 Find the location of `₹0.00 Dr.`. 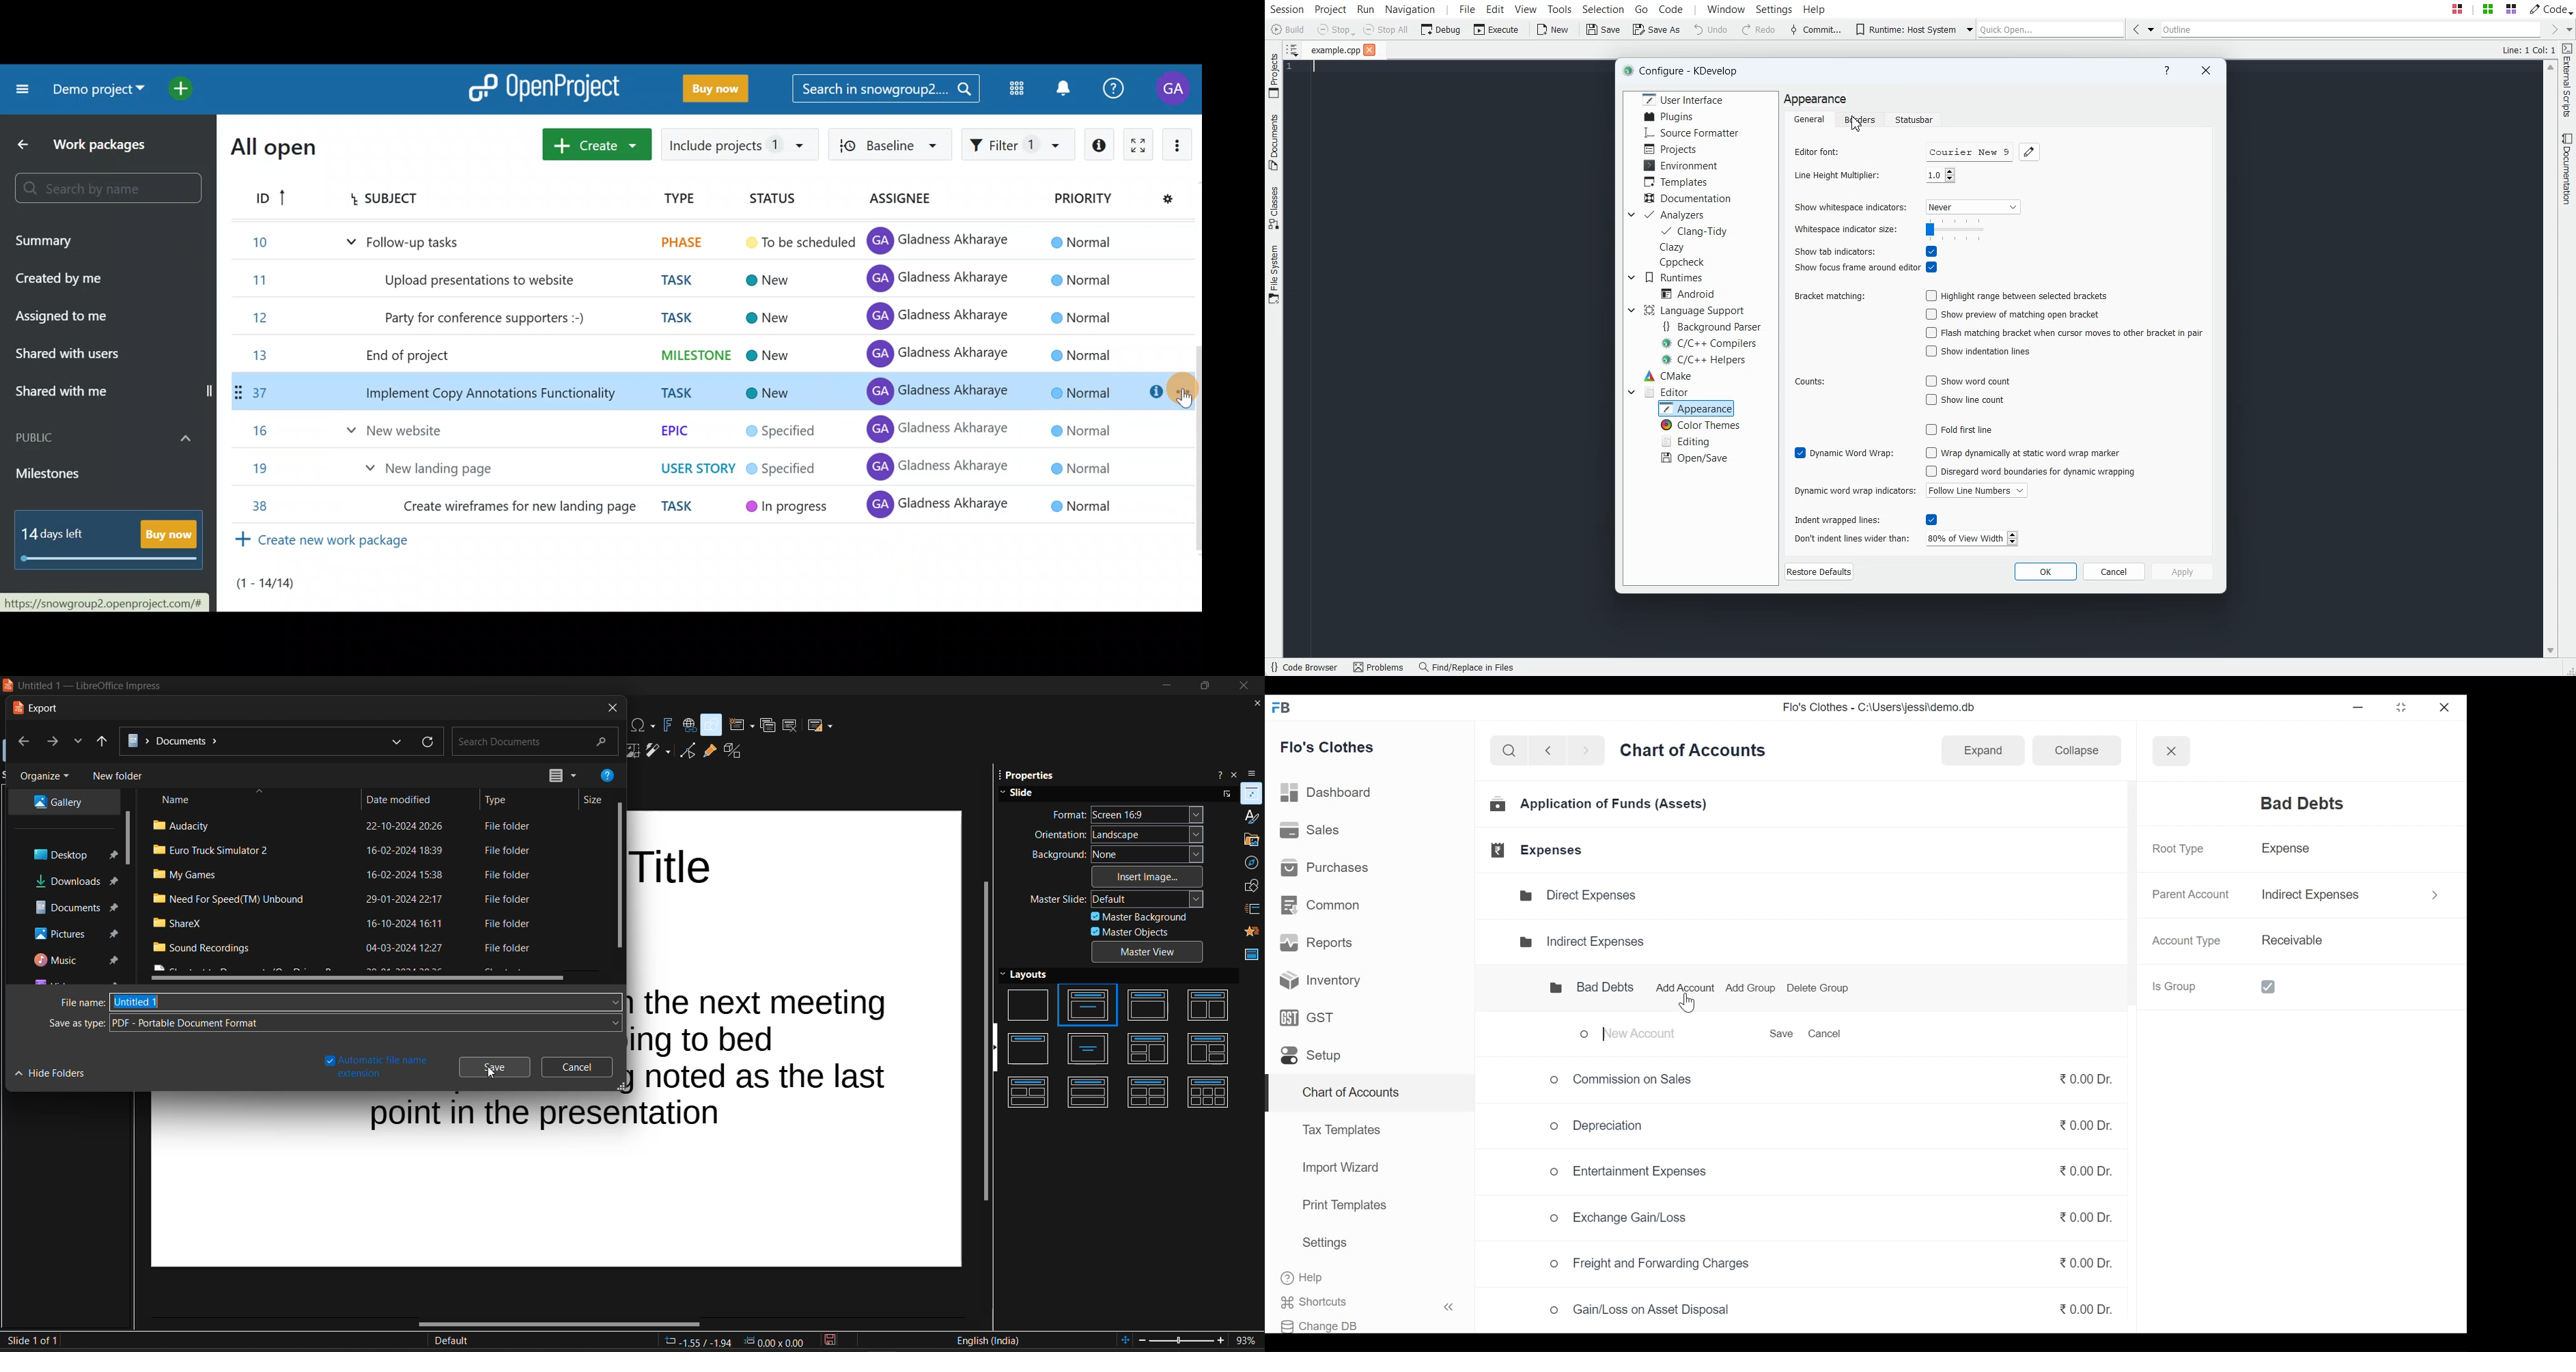

₹0.00 Dr. is located at coordinates (2077, 1222).